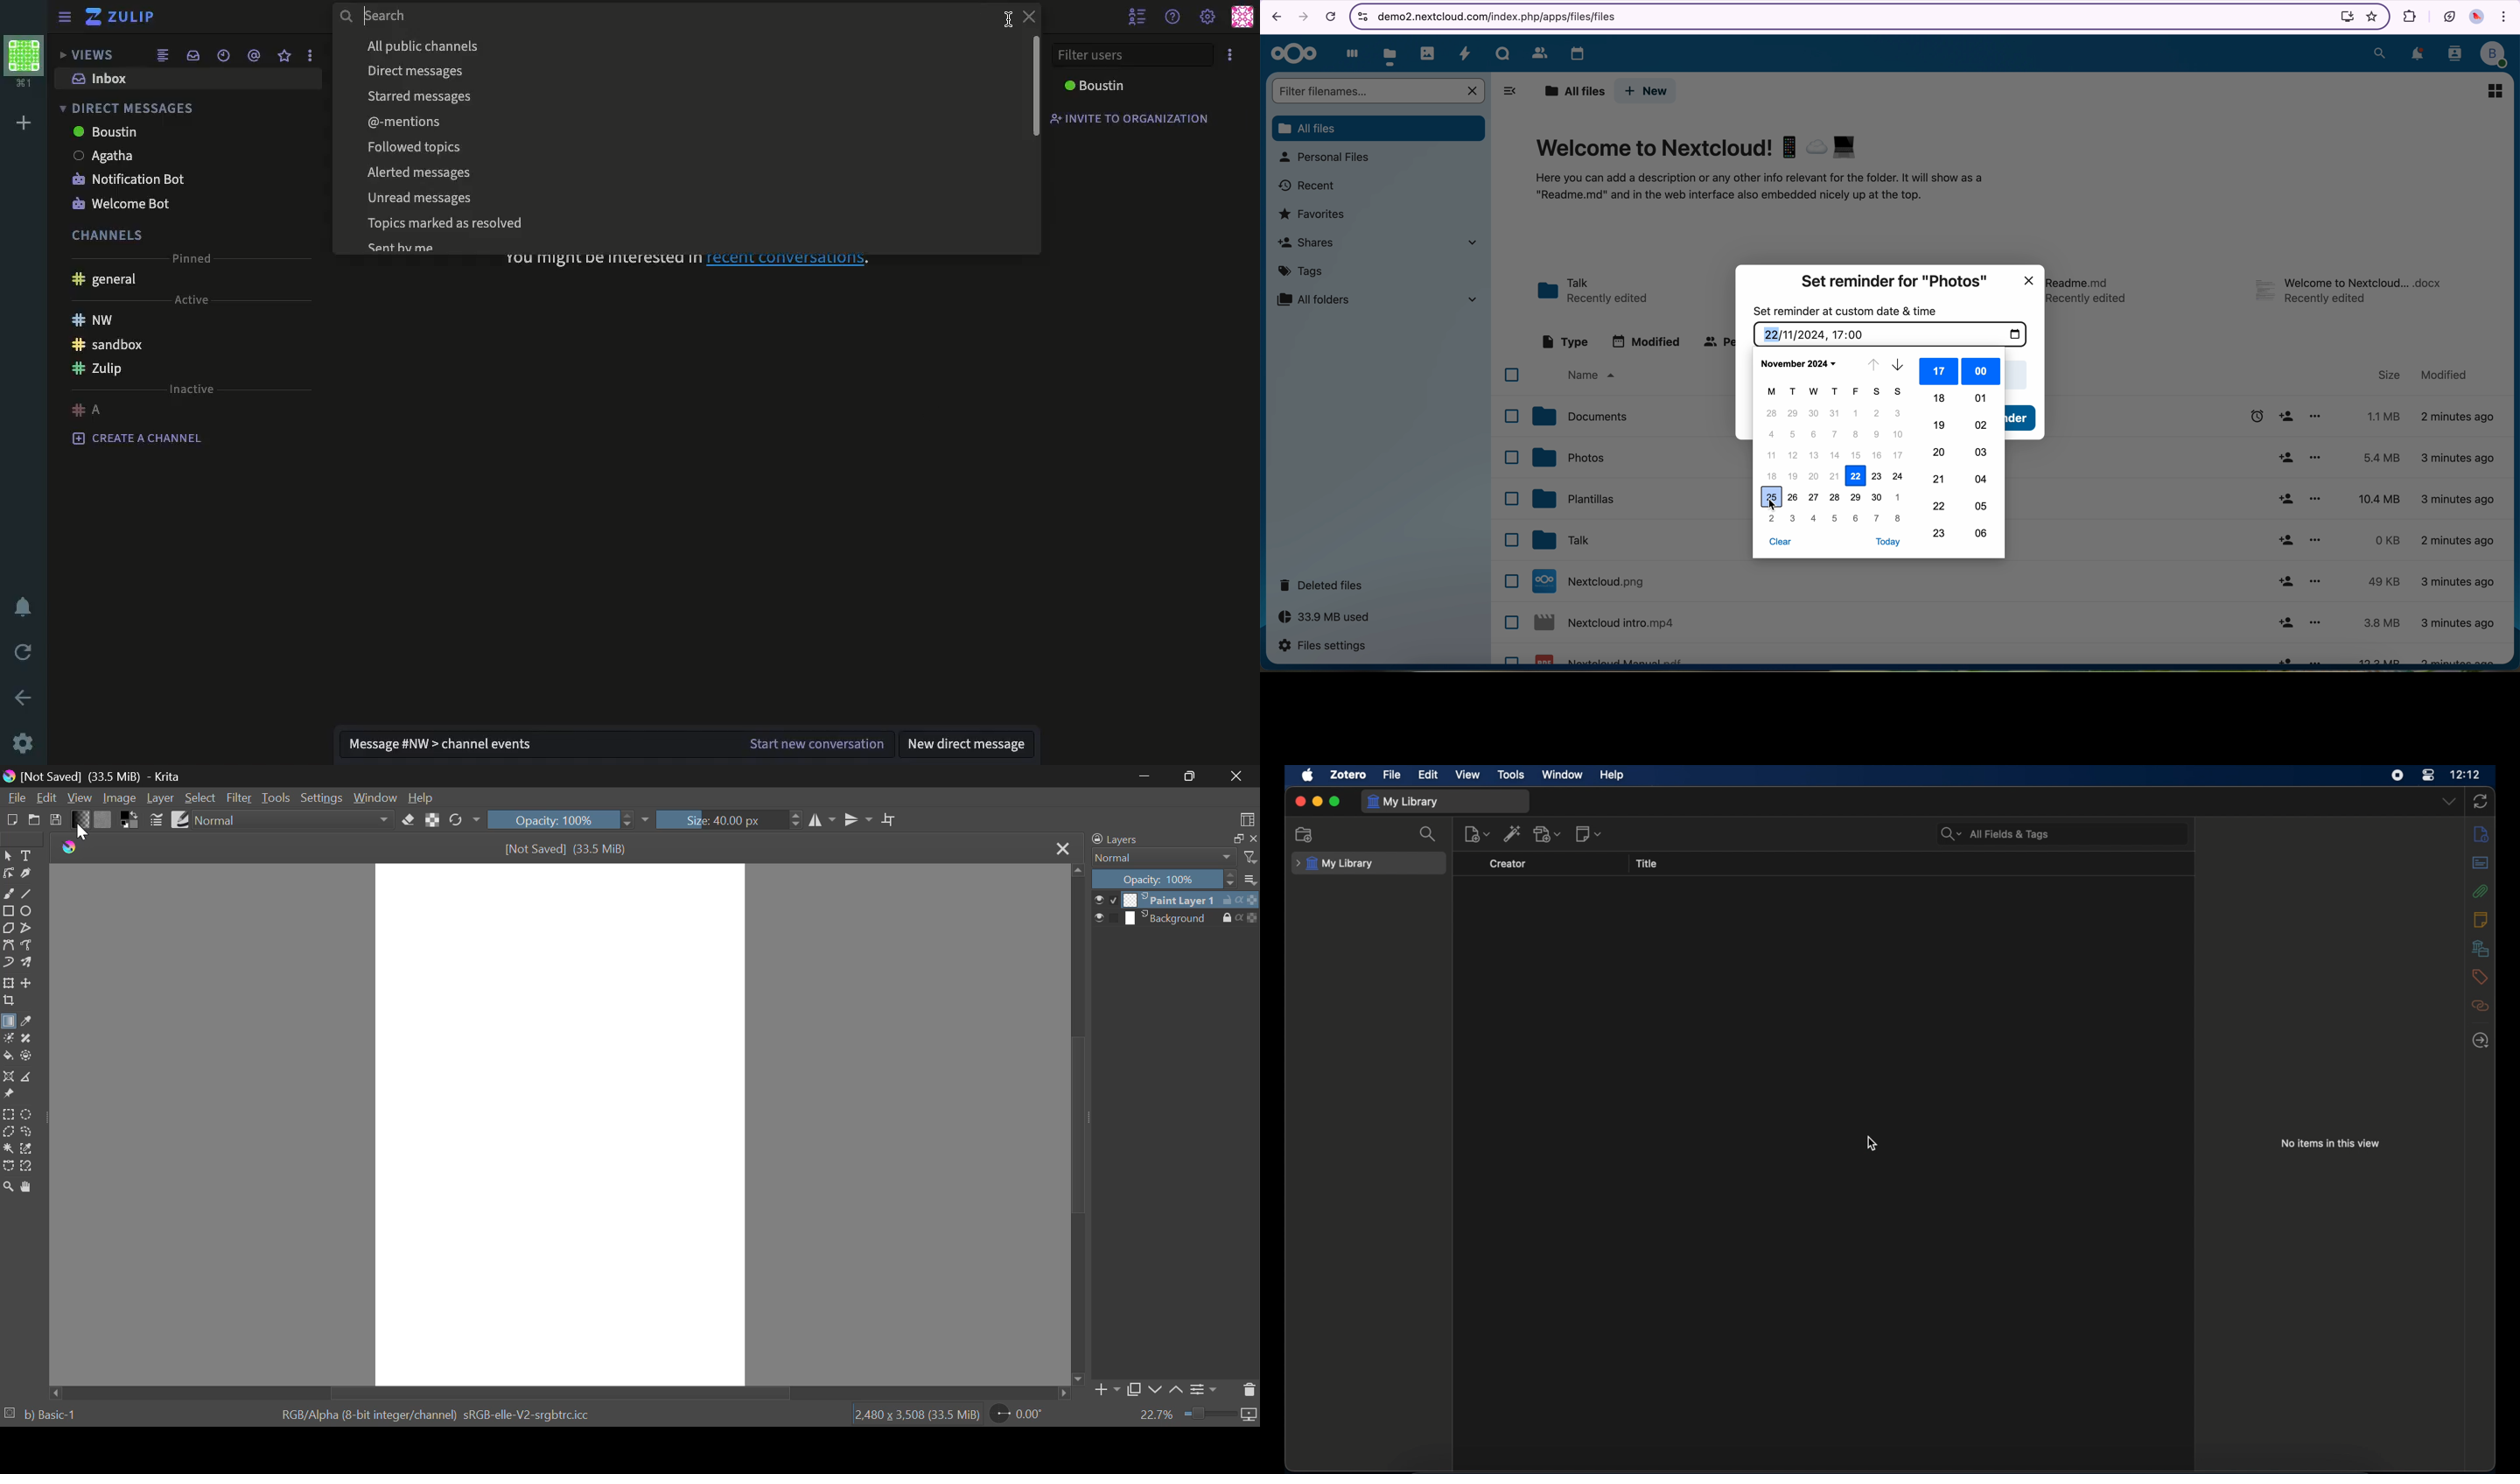  What do you see at coordinates (1251, 879) in the screenshot?
I see `more options` at bounding box center [1251, 879].